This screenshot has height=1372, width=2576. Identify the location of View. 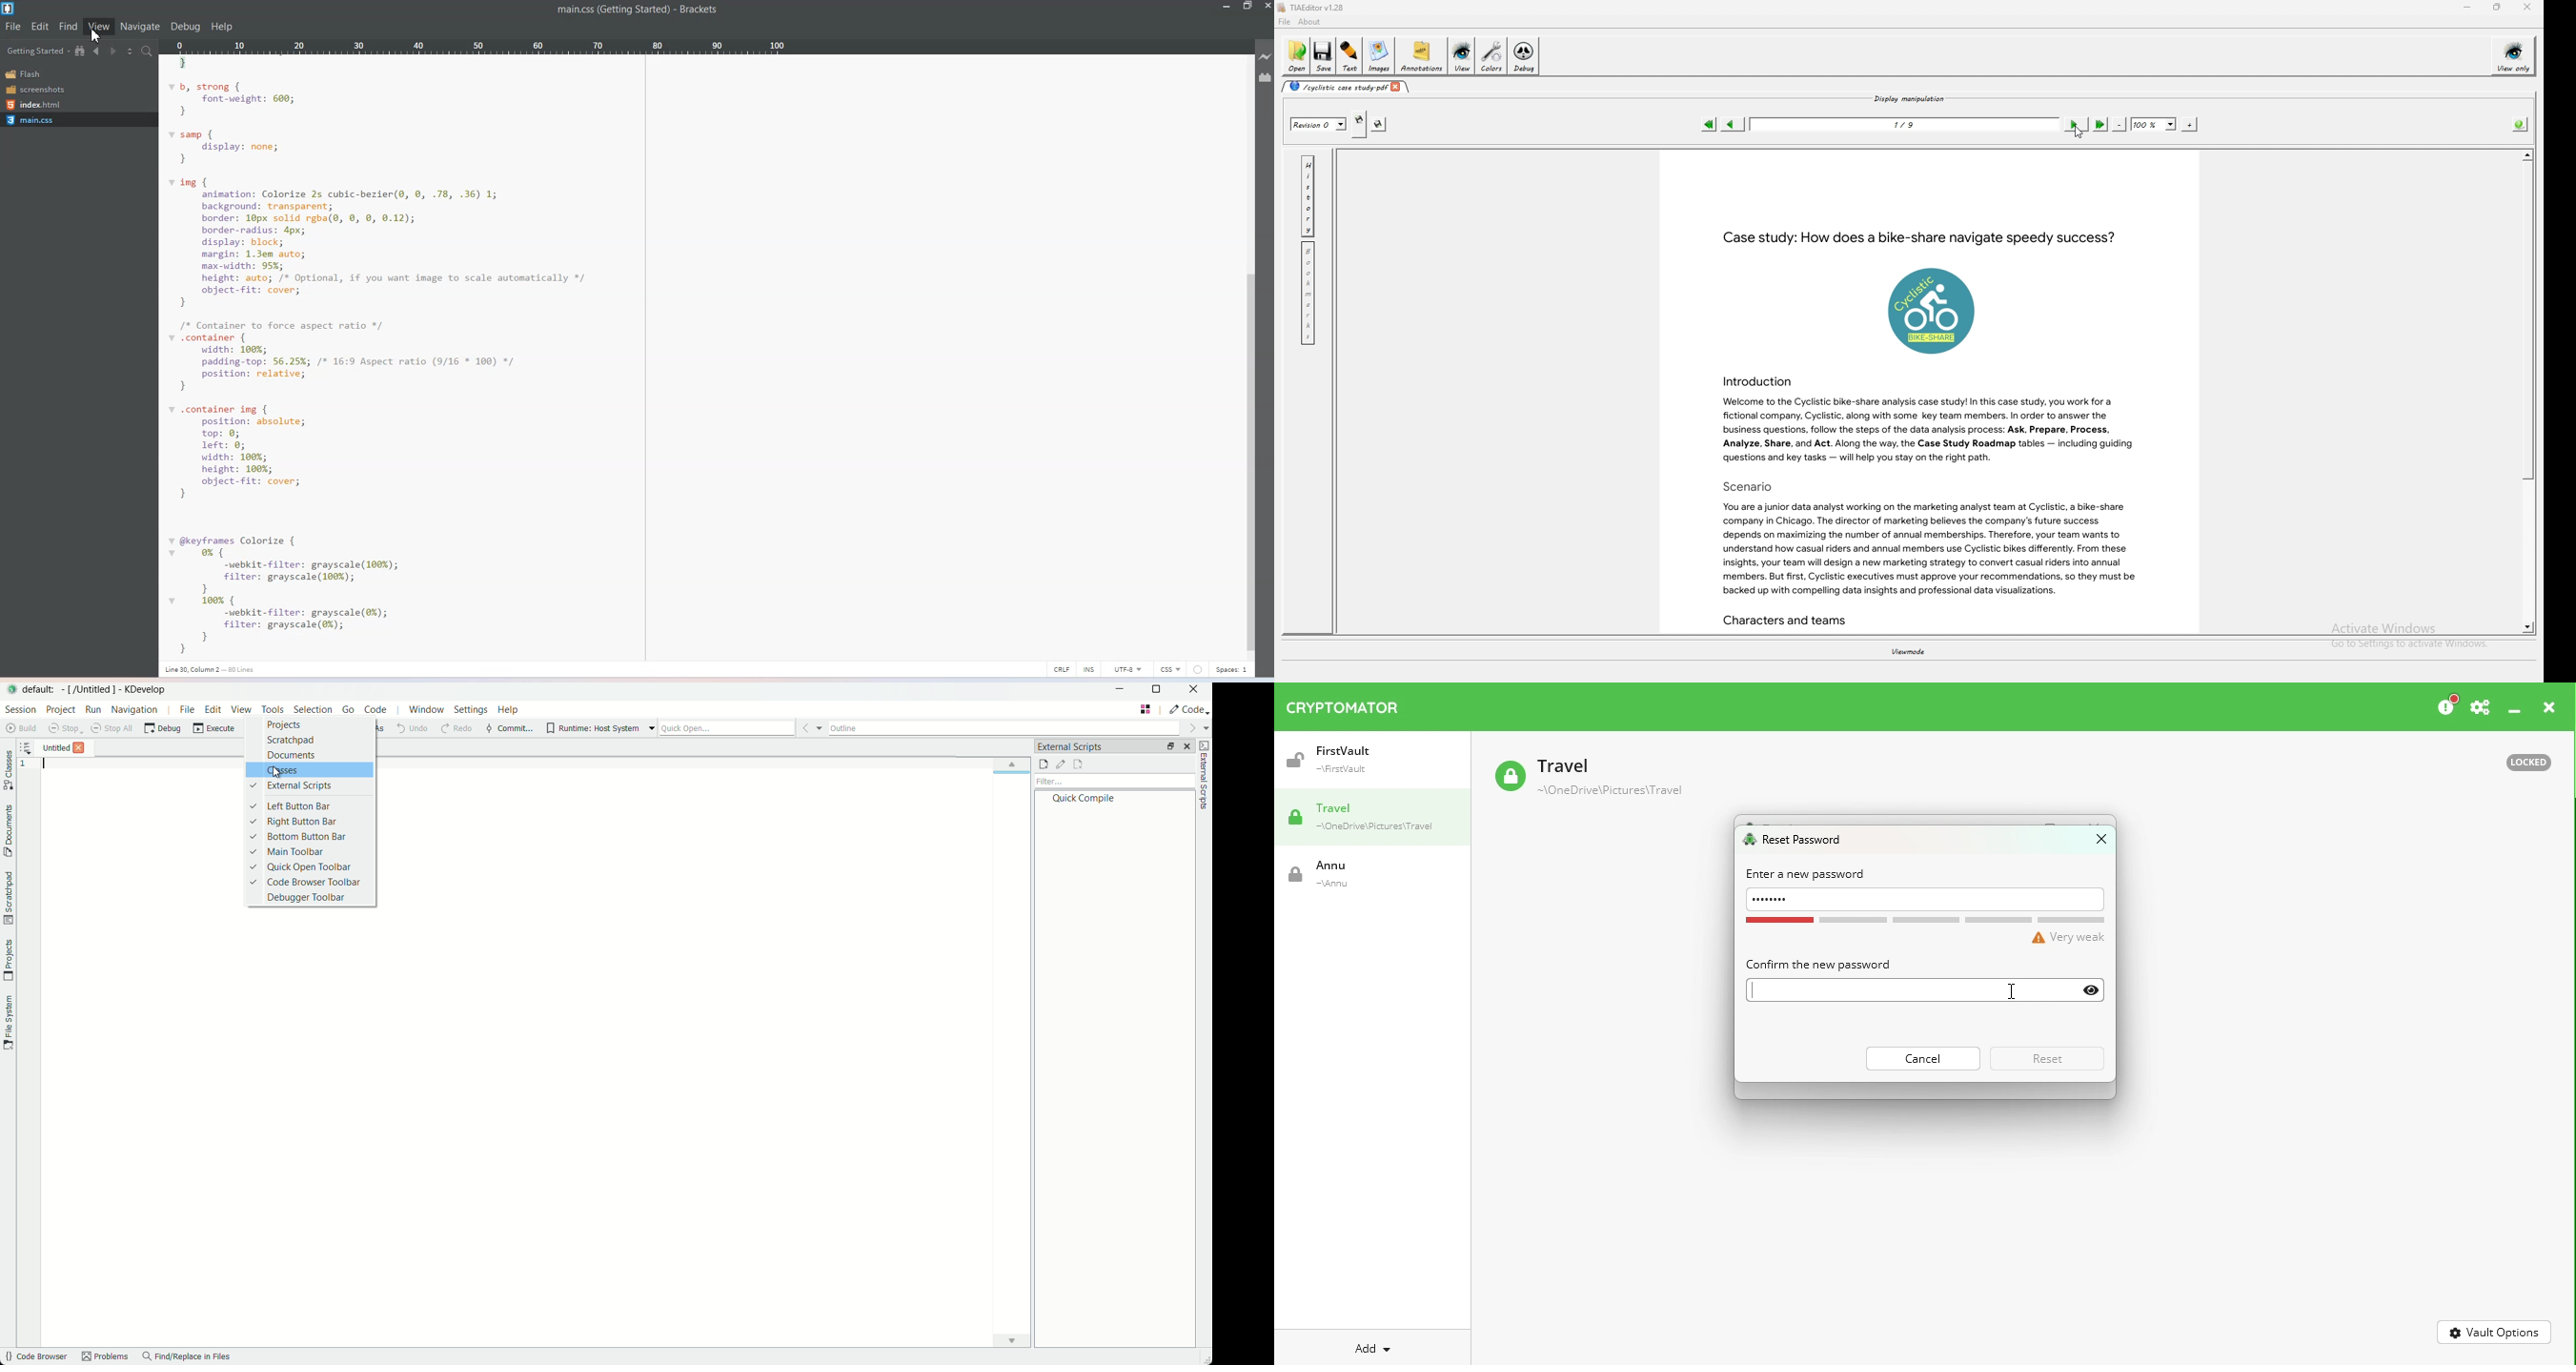
(99, 27).